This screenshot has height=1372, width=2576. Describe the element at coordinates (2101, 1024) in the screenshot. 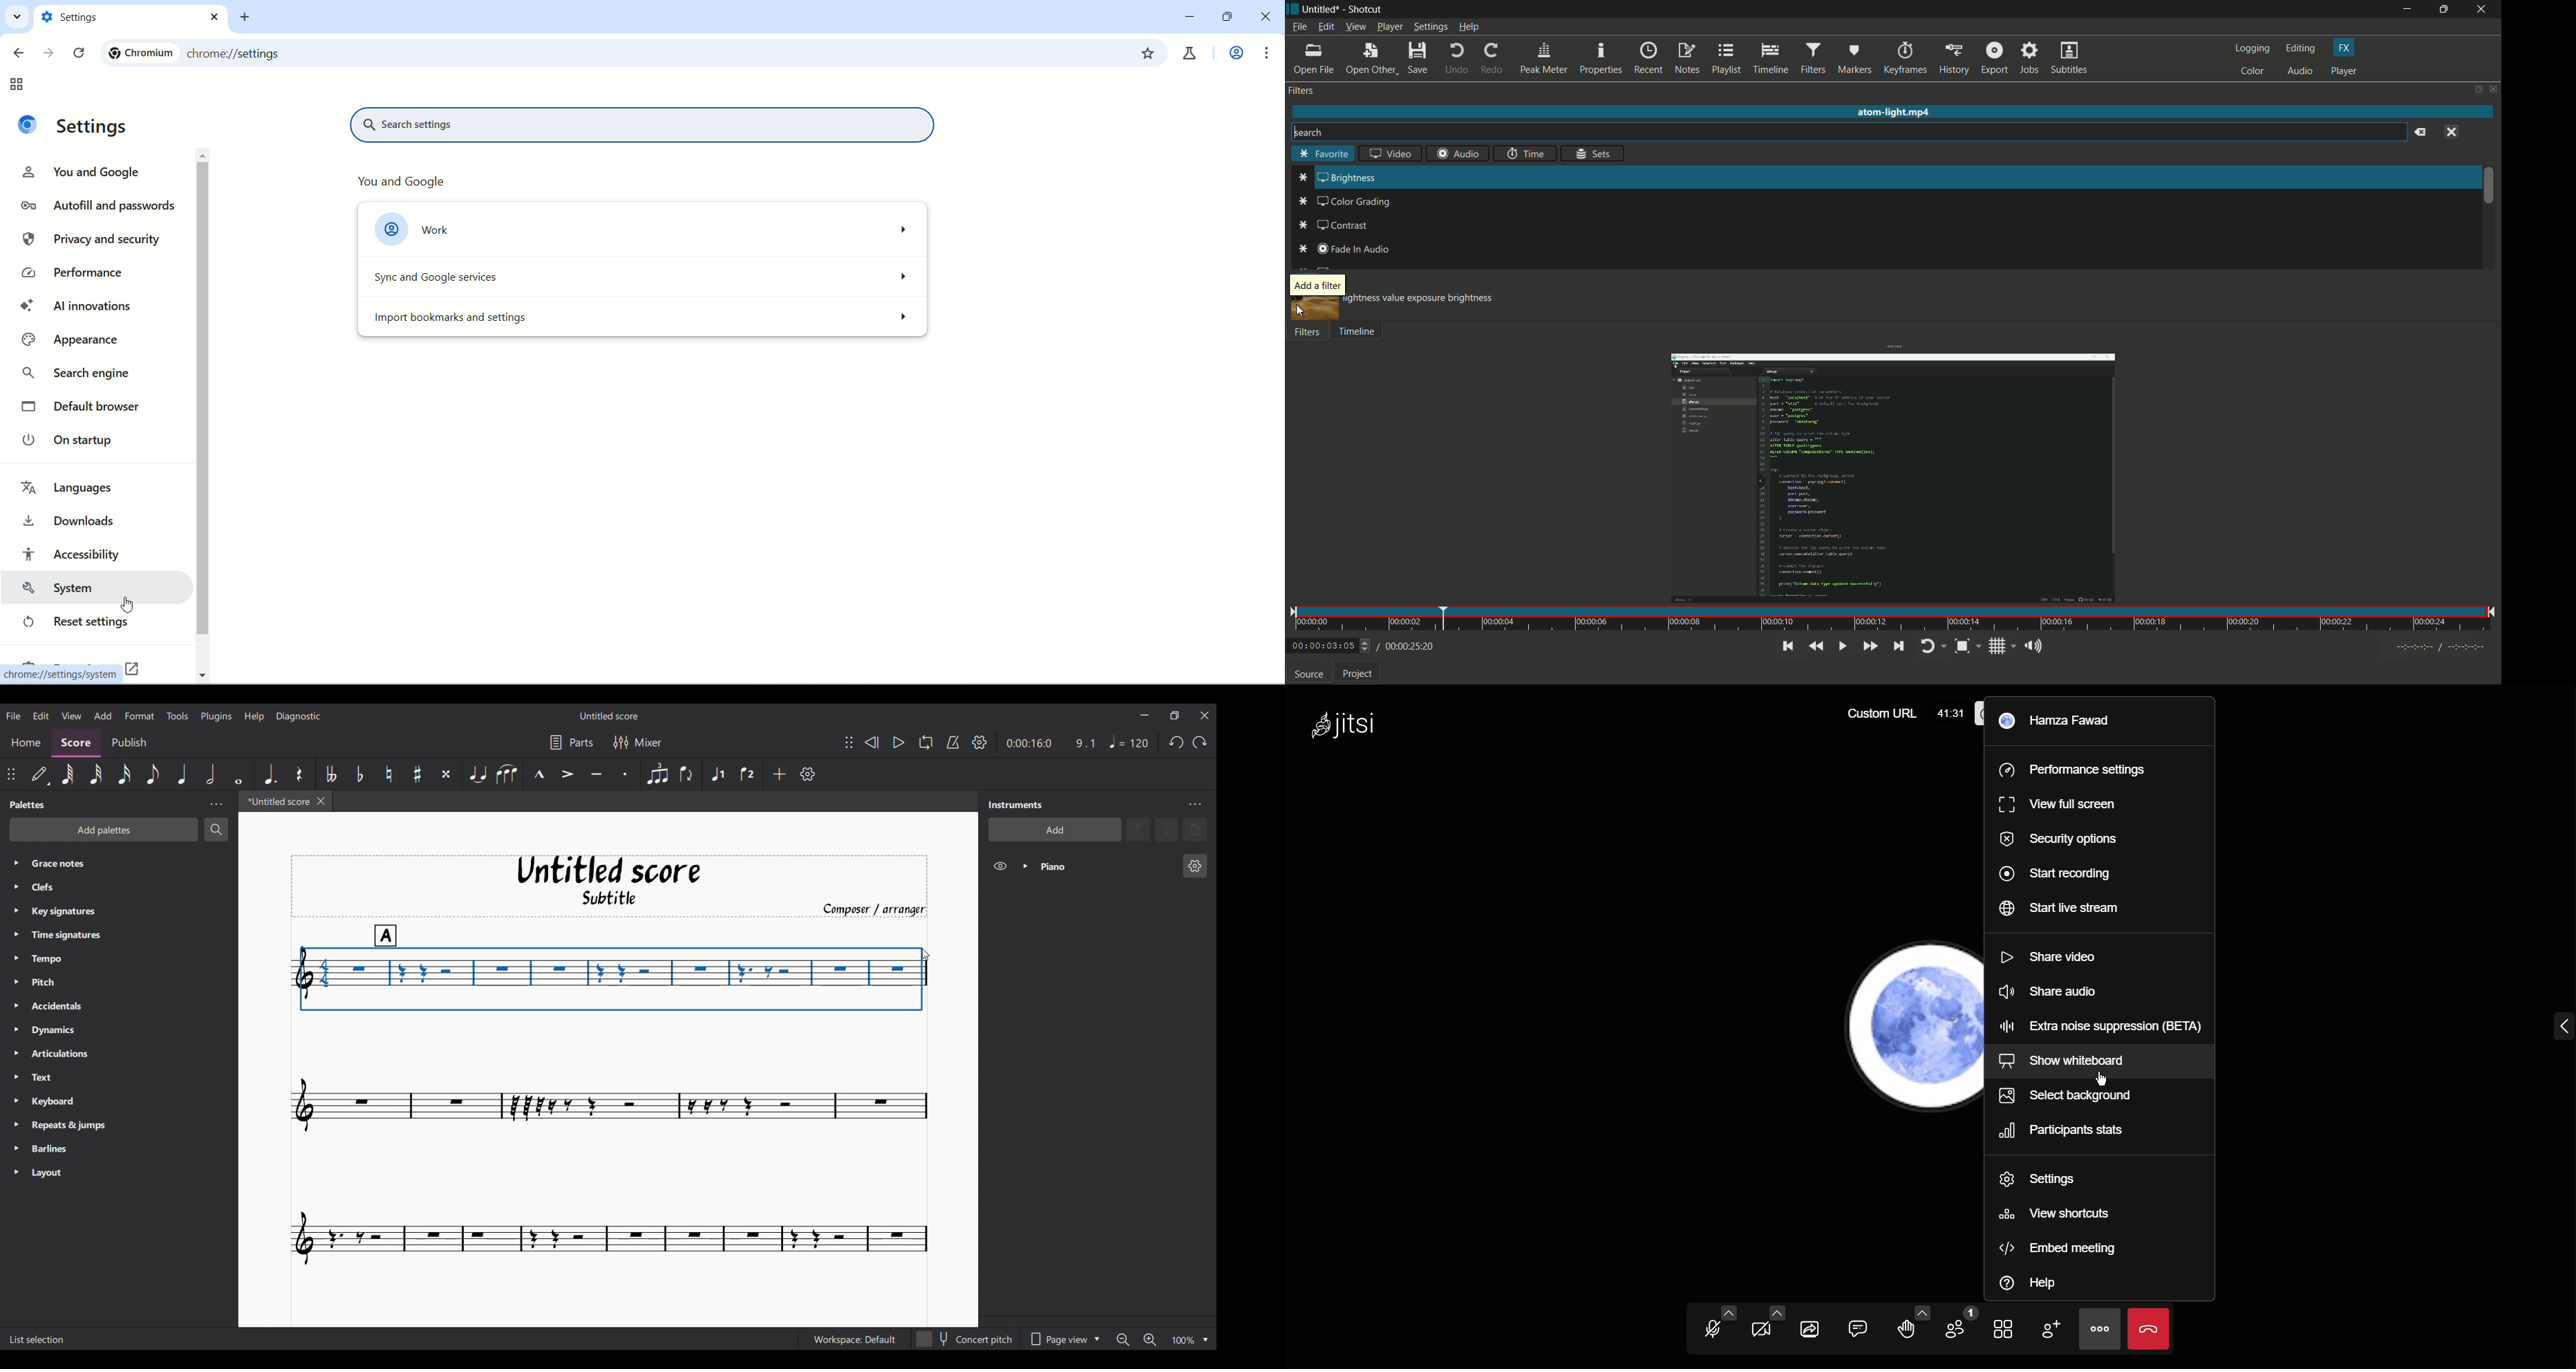

I see `Extra noise suppression(BETA)` at that location.